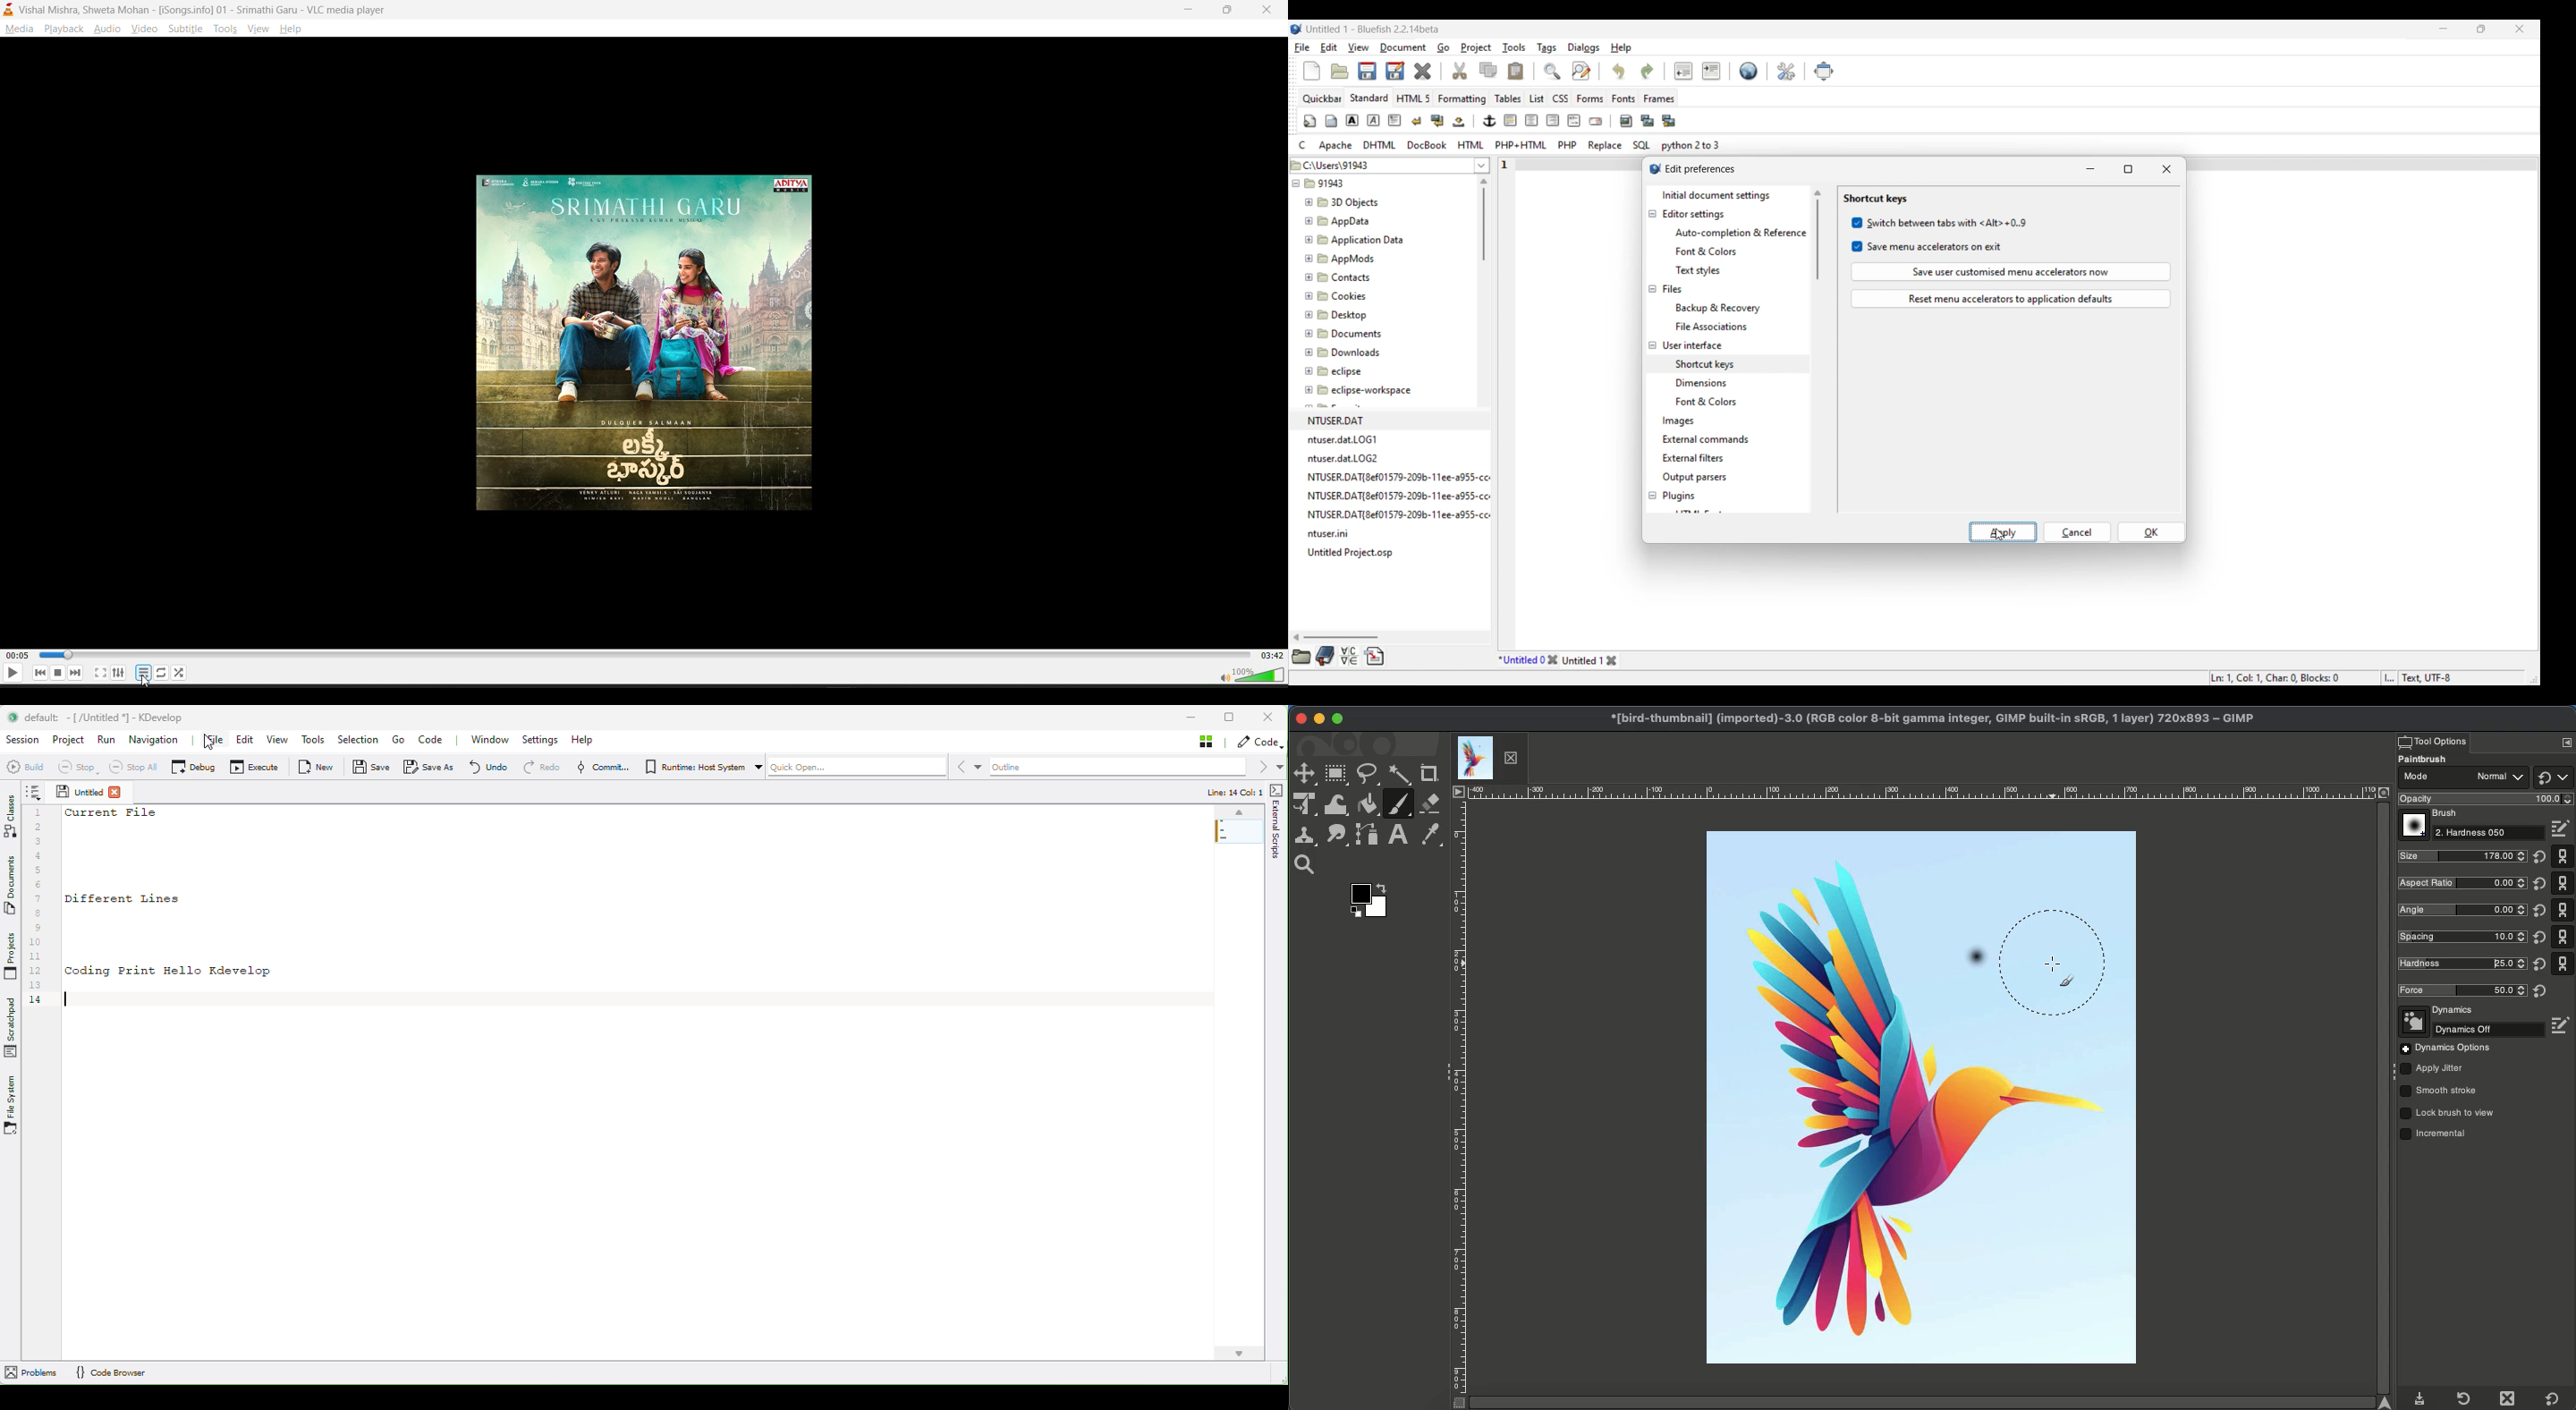  Describe the element at coordinates (144, 681) in the screenshot. I see `curso` at that location.